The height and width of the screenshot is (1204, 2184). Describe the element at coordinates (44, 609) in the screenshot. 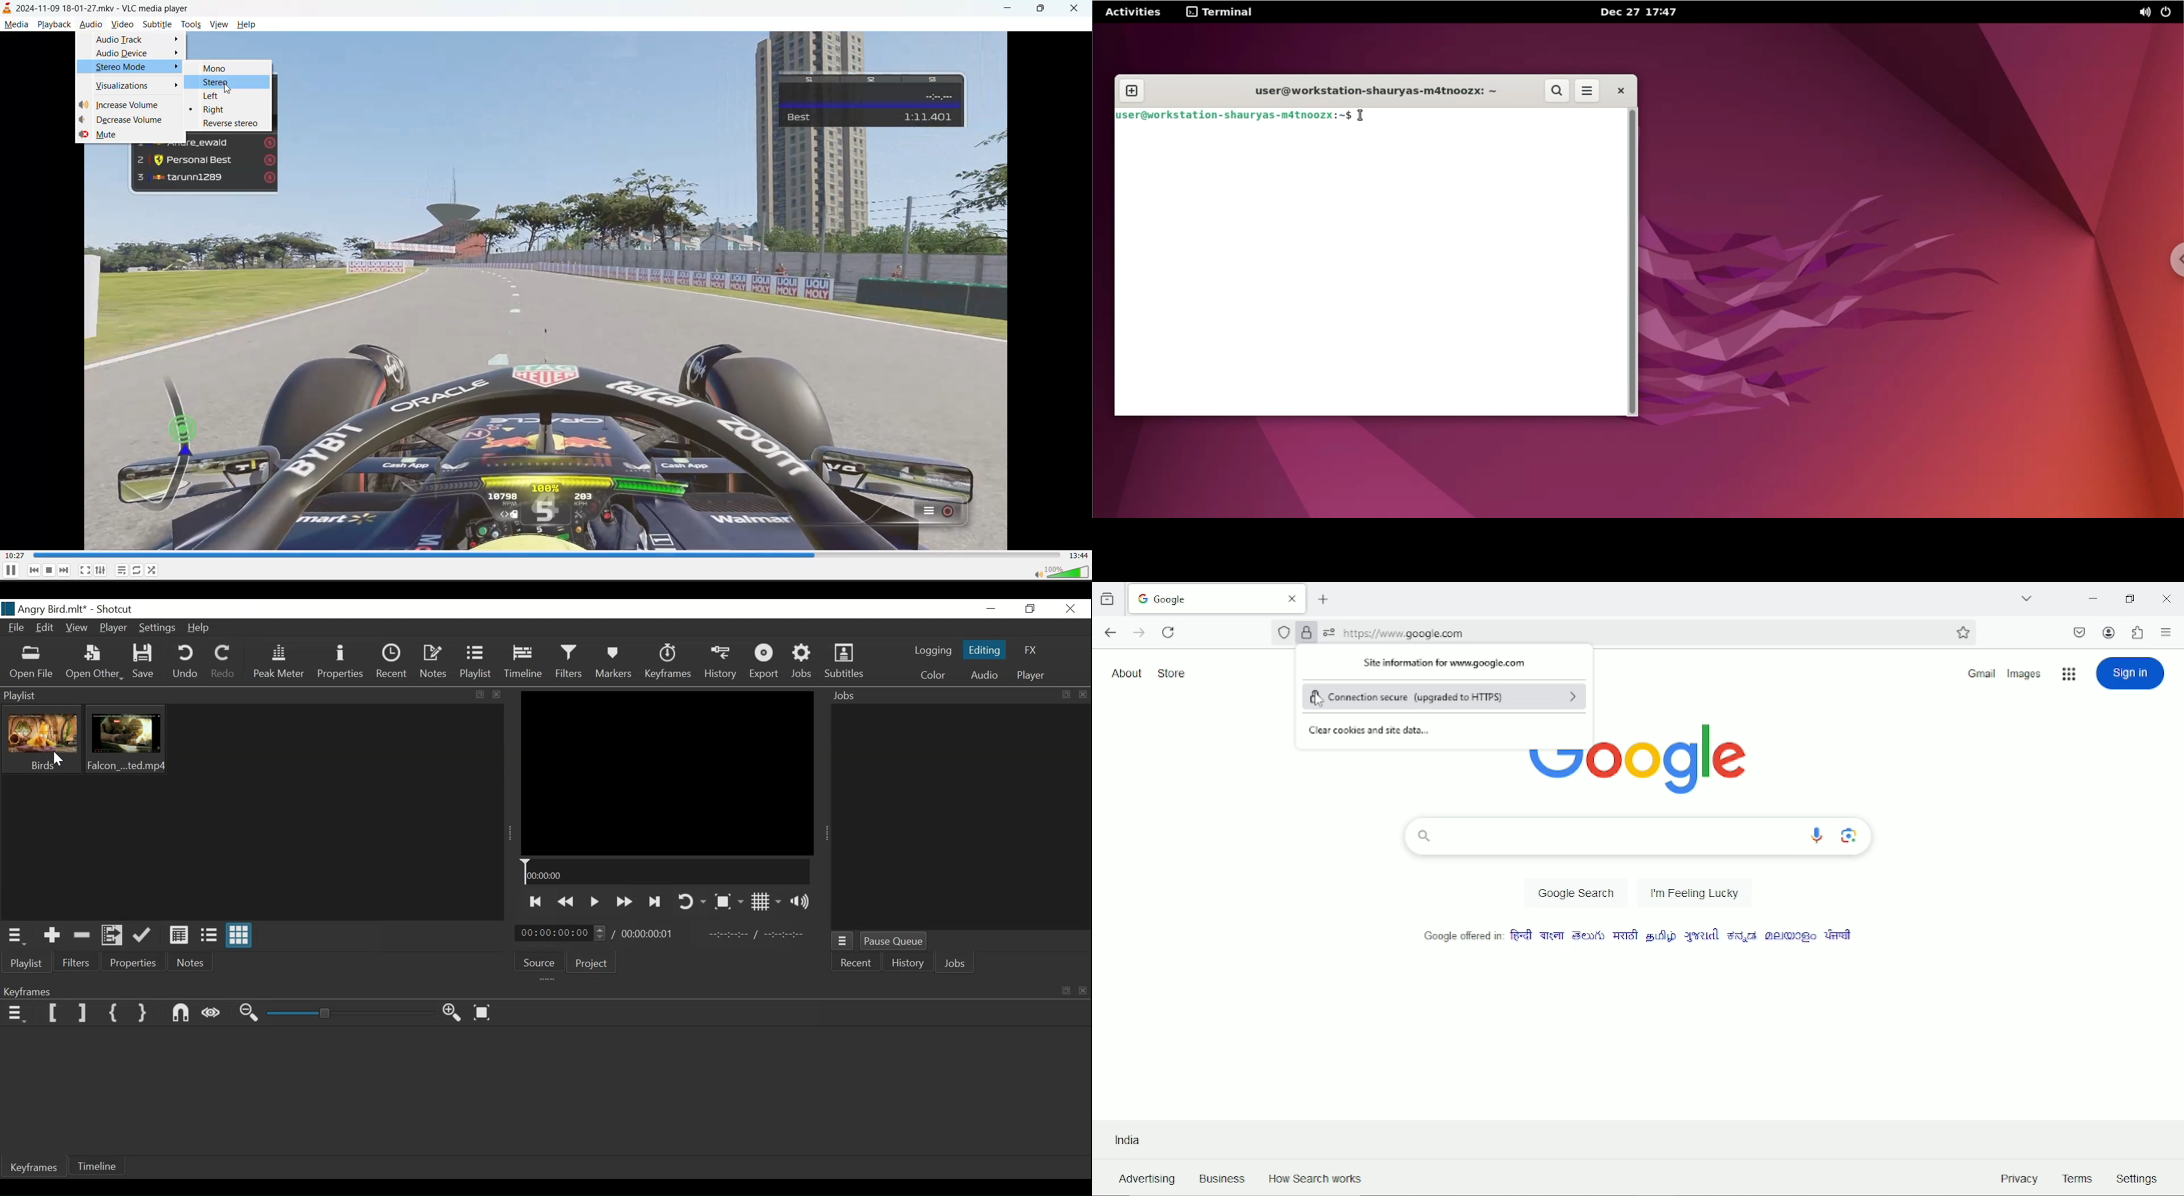

I see `File name` at that location.